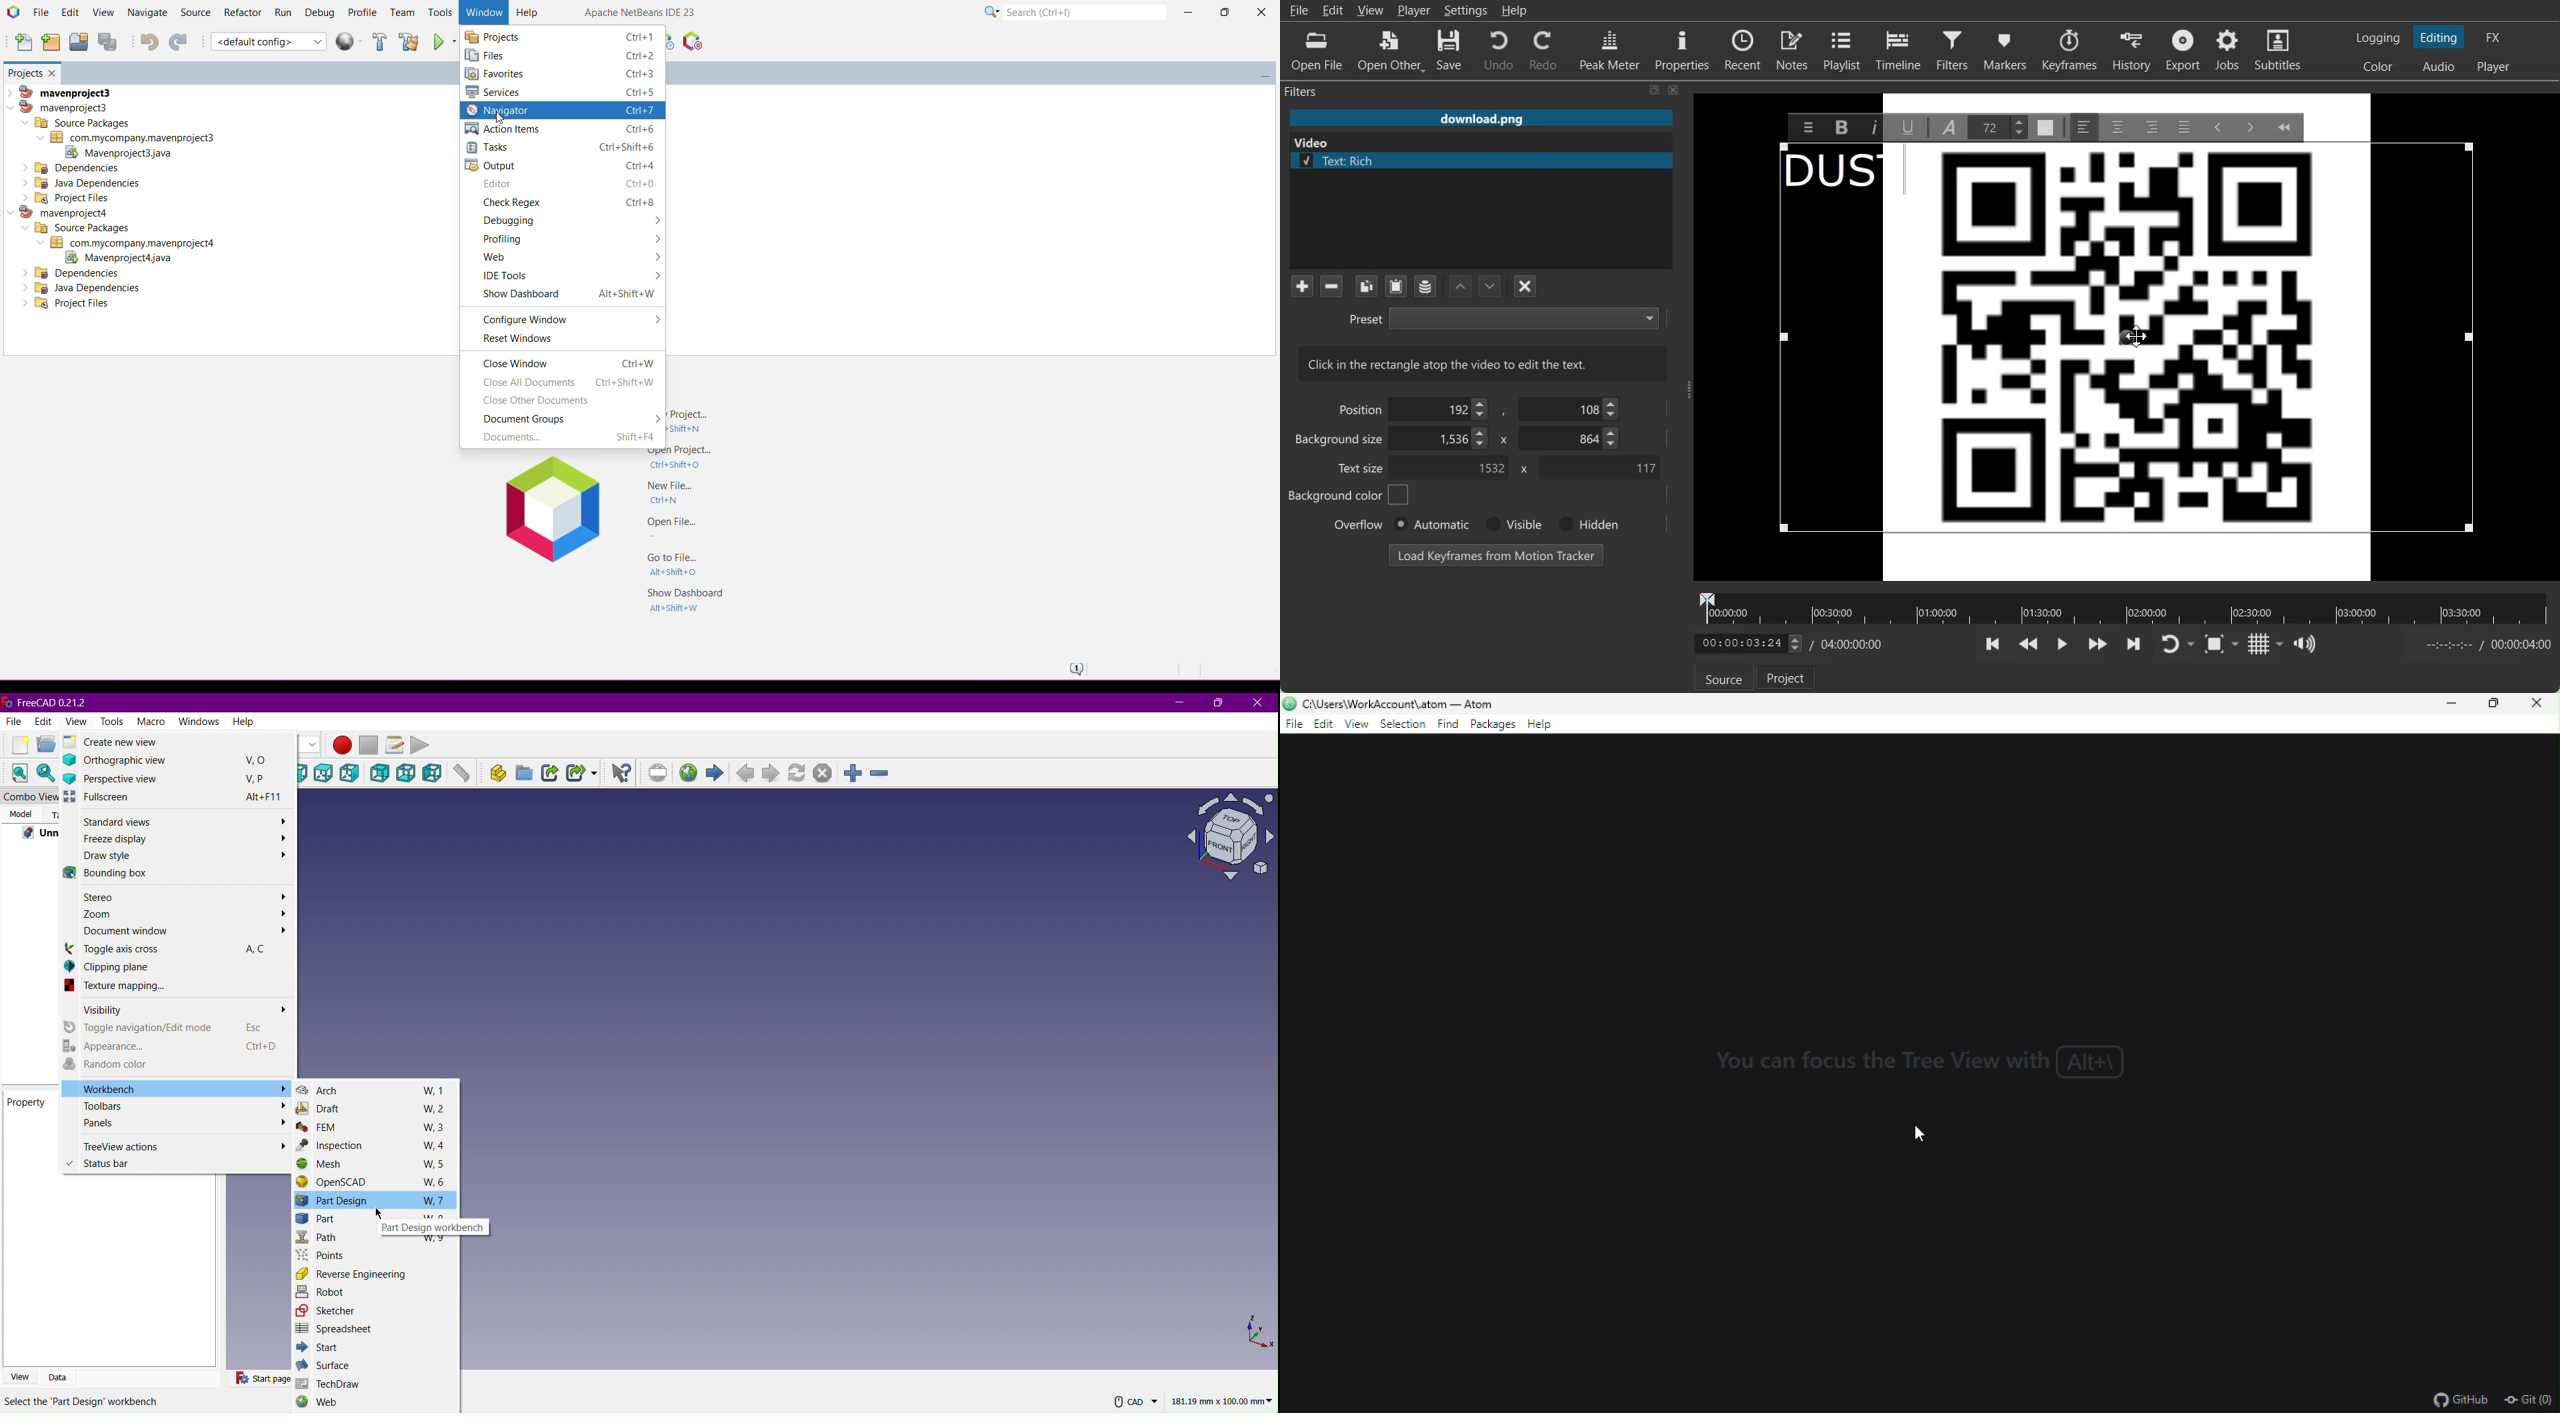  I want to click on Overflow, so click(1359, 524).